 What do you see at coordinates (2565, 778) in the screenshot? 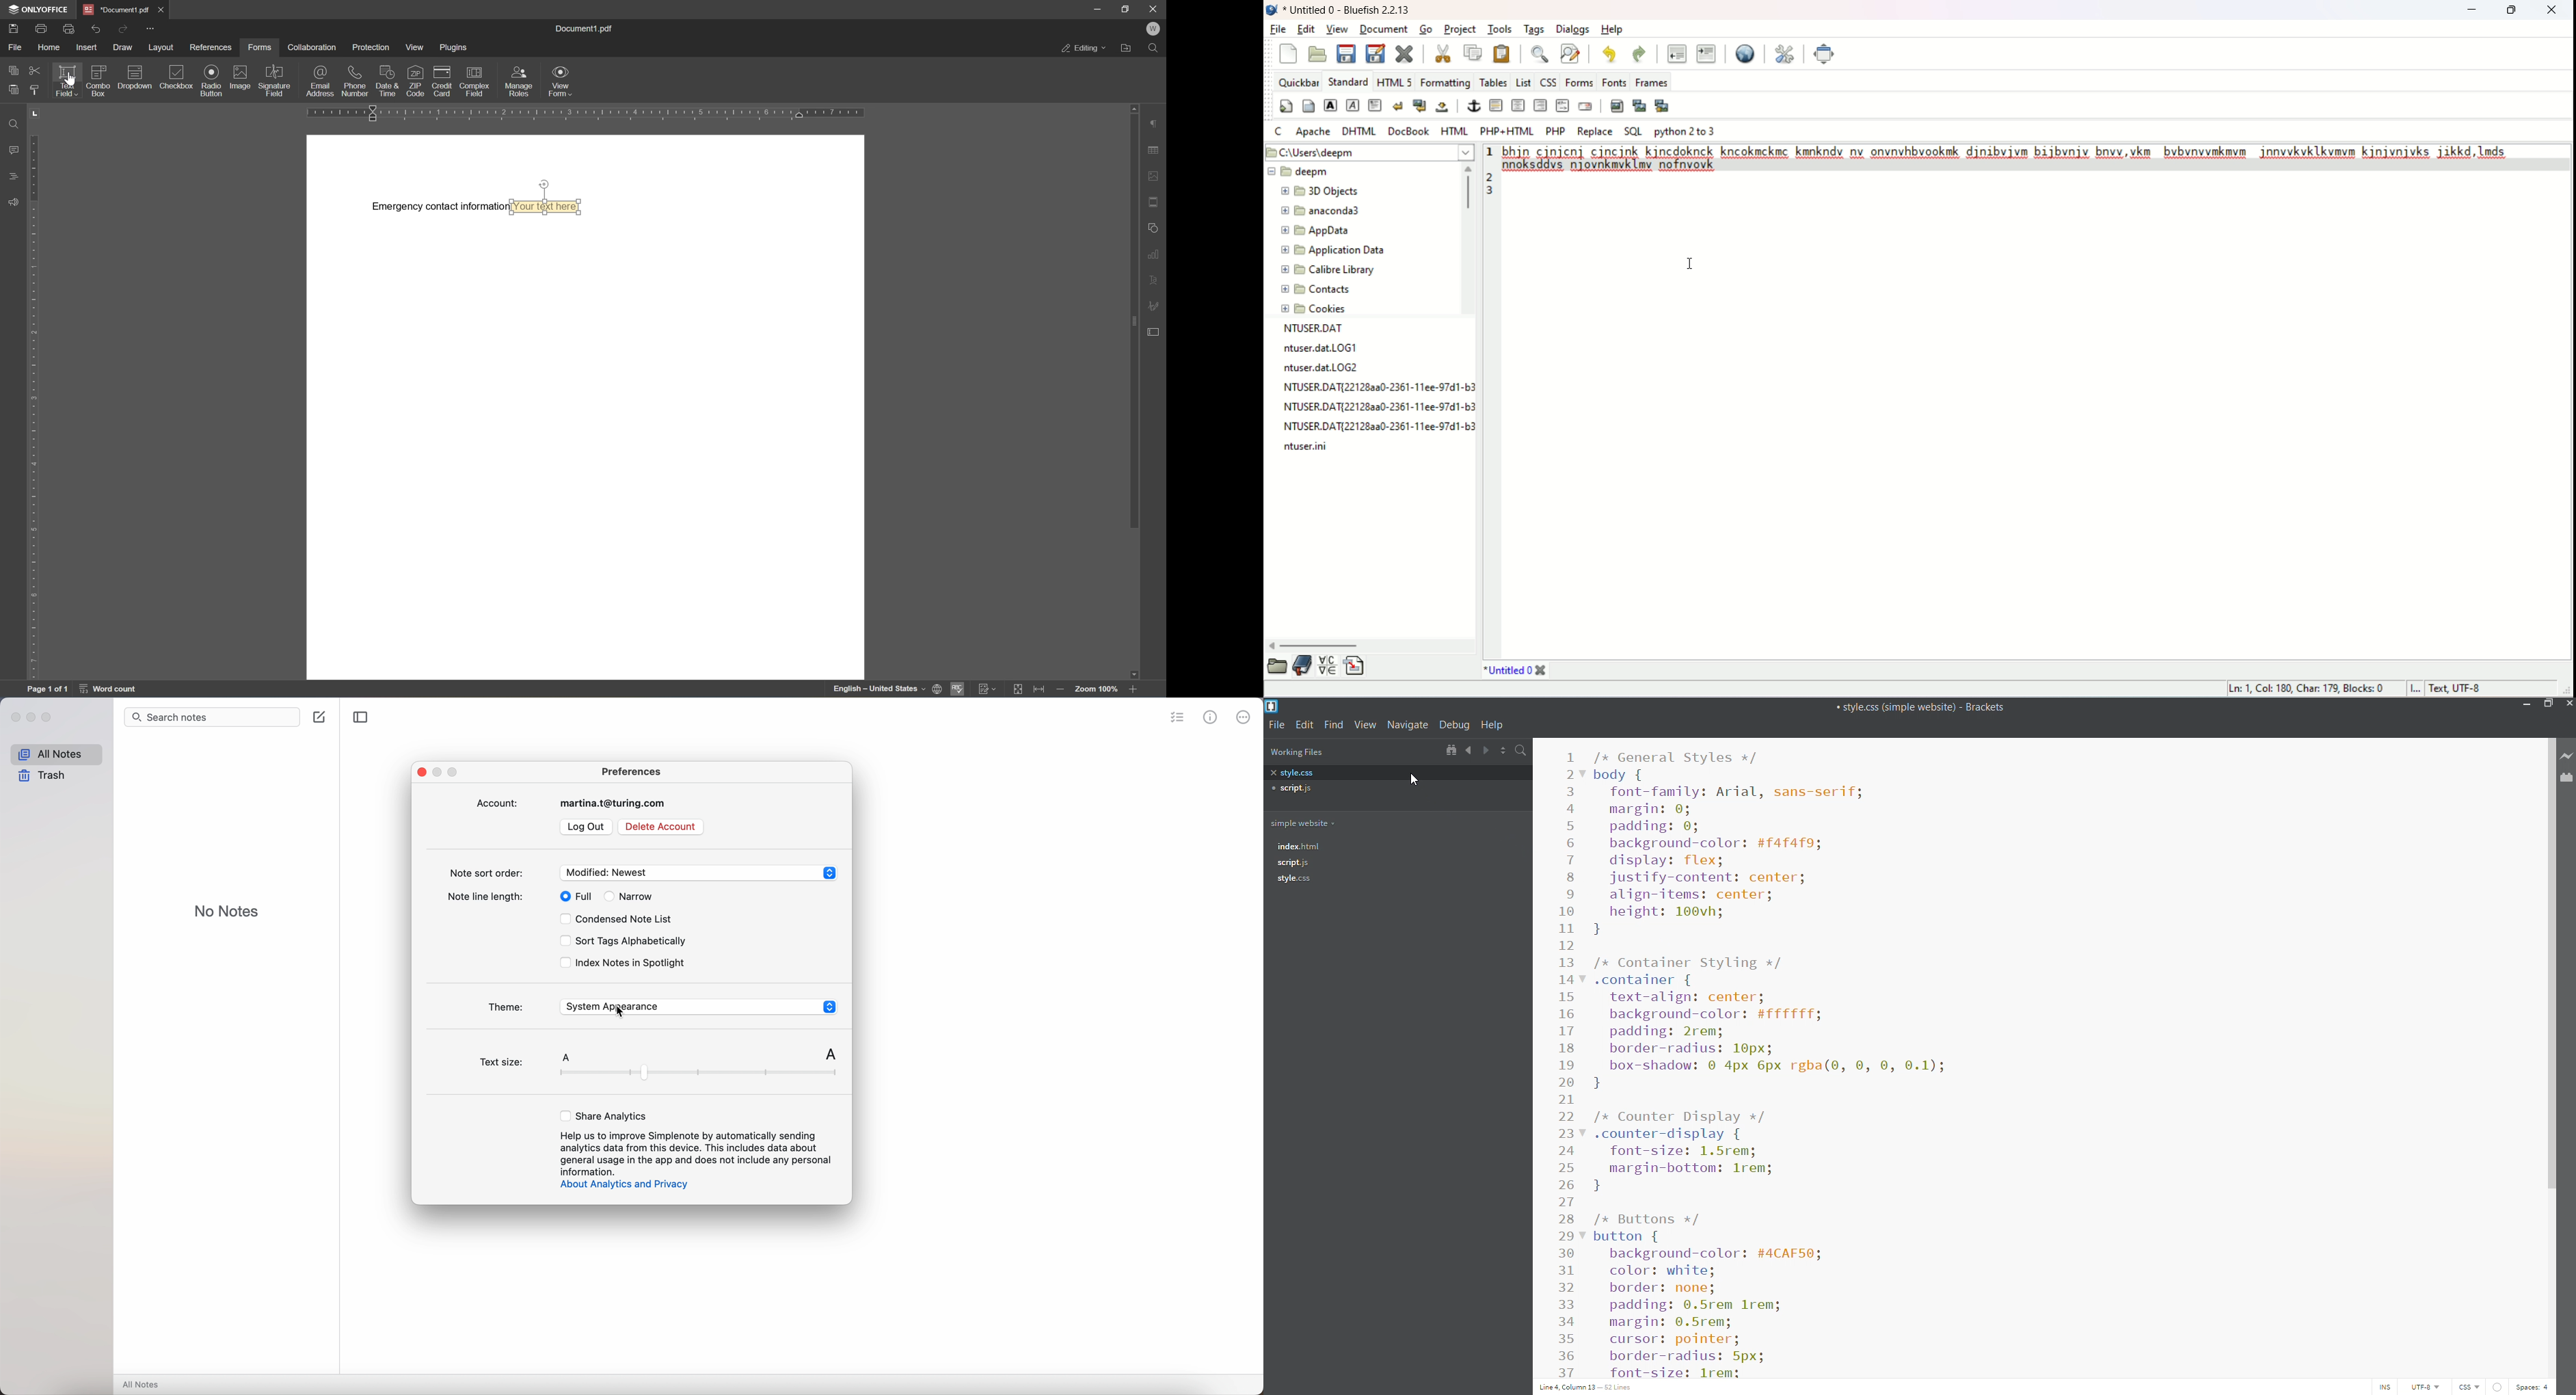
I see `extension manager` at bounding box center [2565, 778].